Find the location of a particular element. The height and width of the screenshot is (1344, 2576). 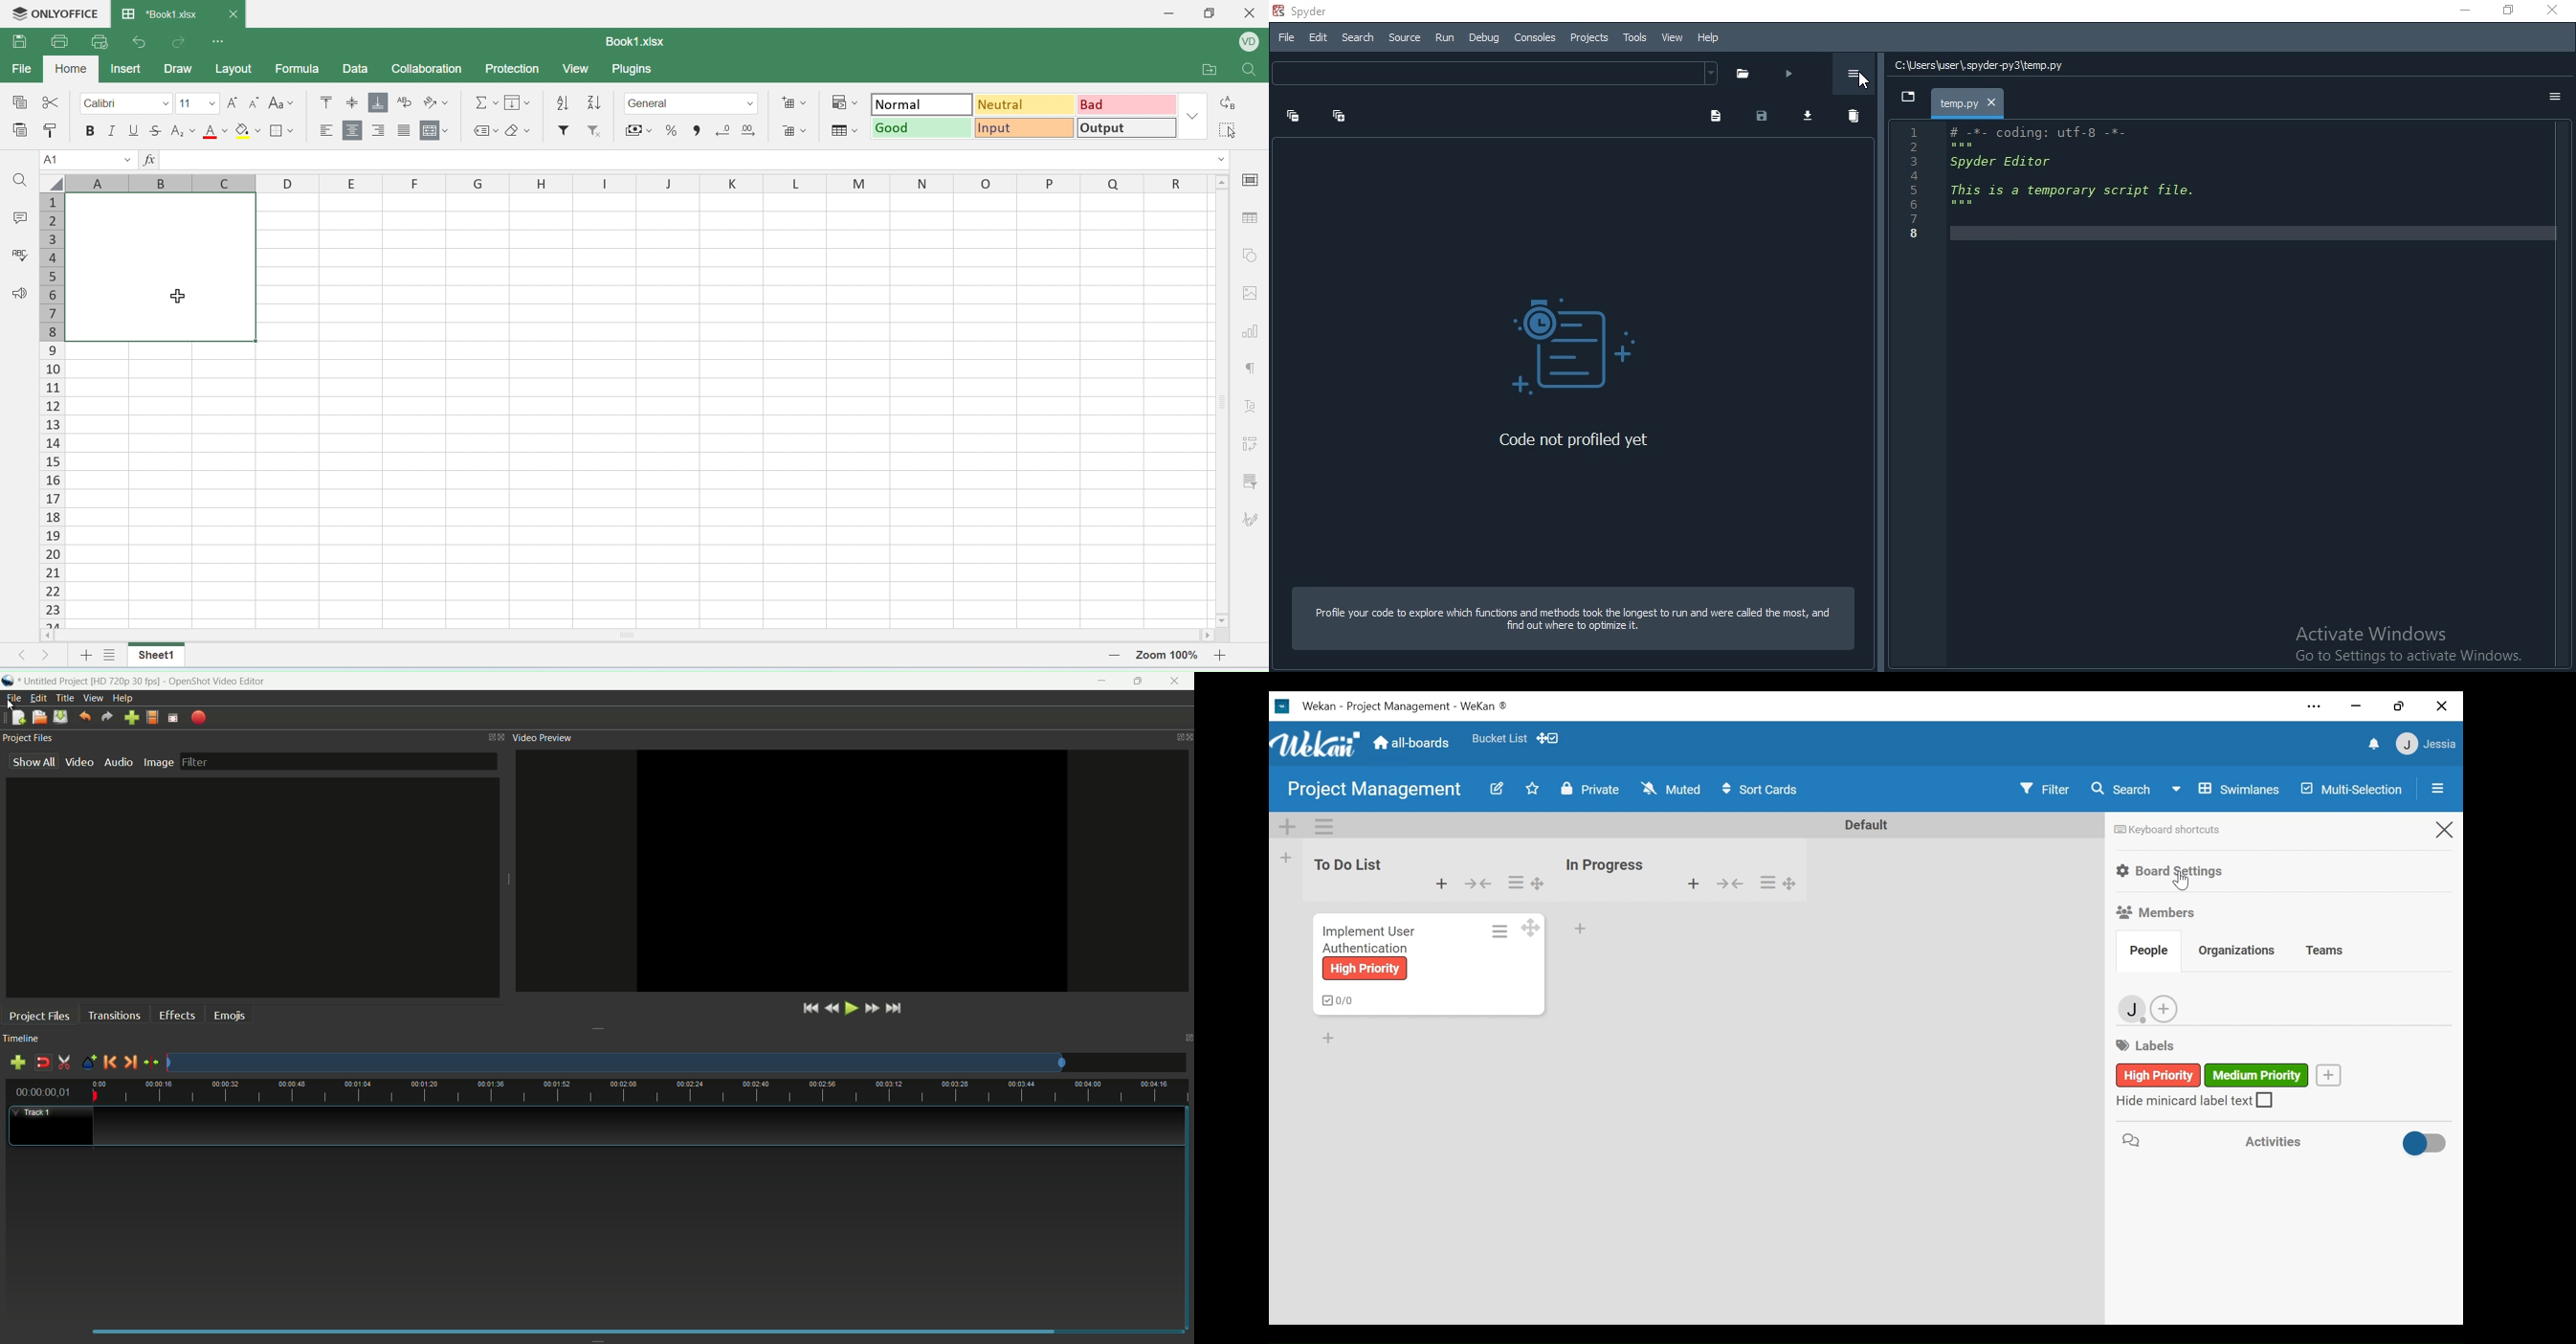

move right is located at coordinates (46, 657).